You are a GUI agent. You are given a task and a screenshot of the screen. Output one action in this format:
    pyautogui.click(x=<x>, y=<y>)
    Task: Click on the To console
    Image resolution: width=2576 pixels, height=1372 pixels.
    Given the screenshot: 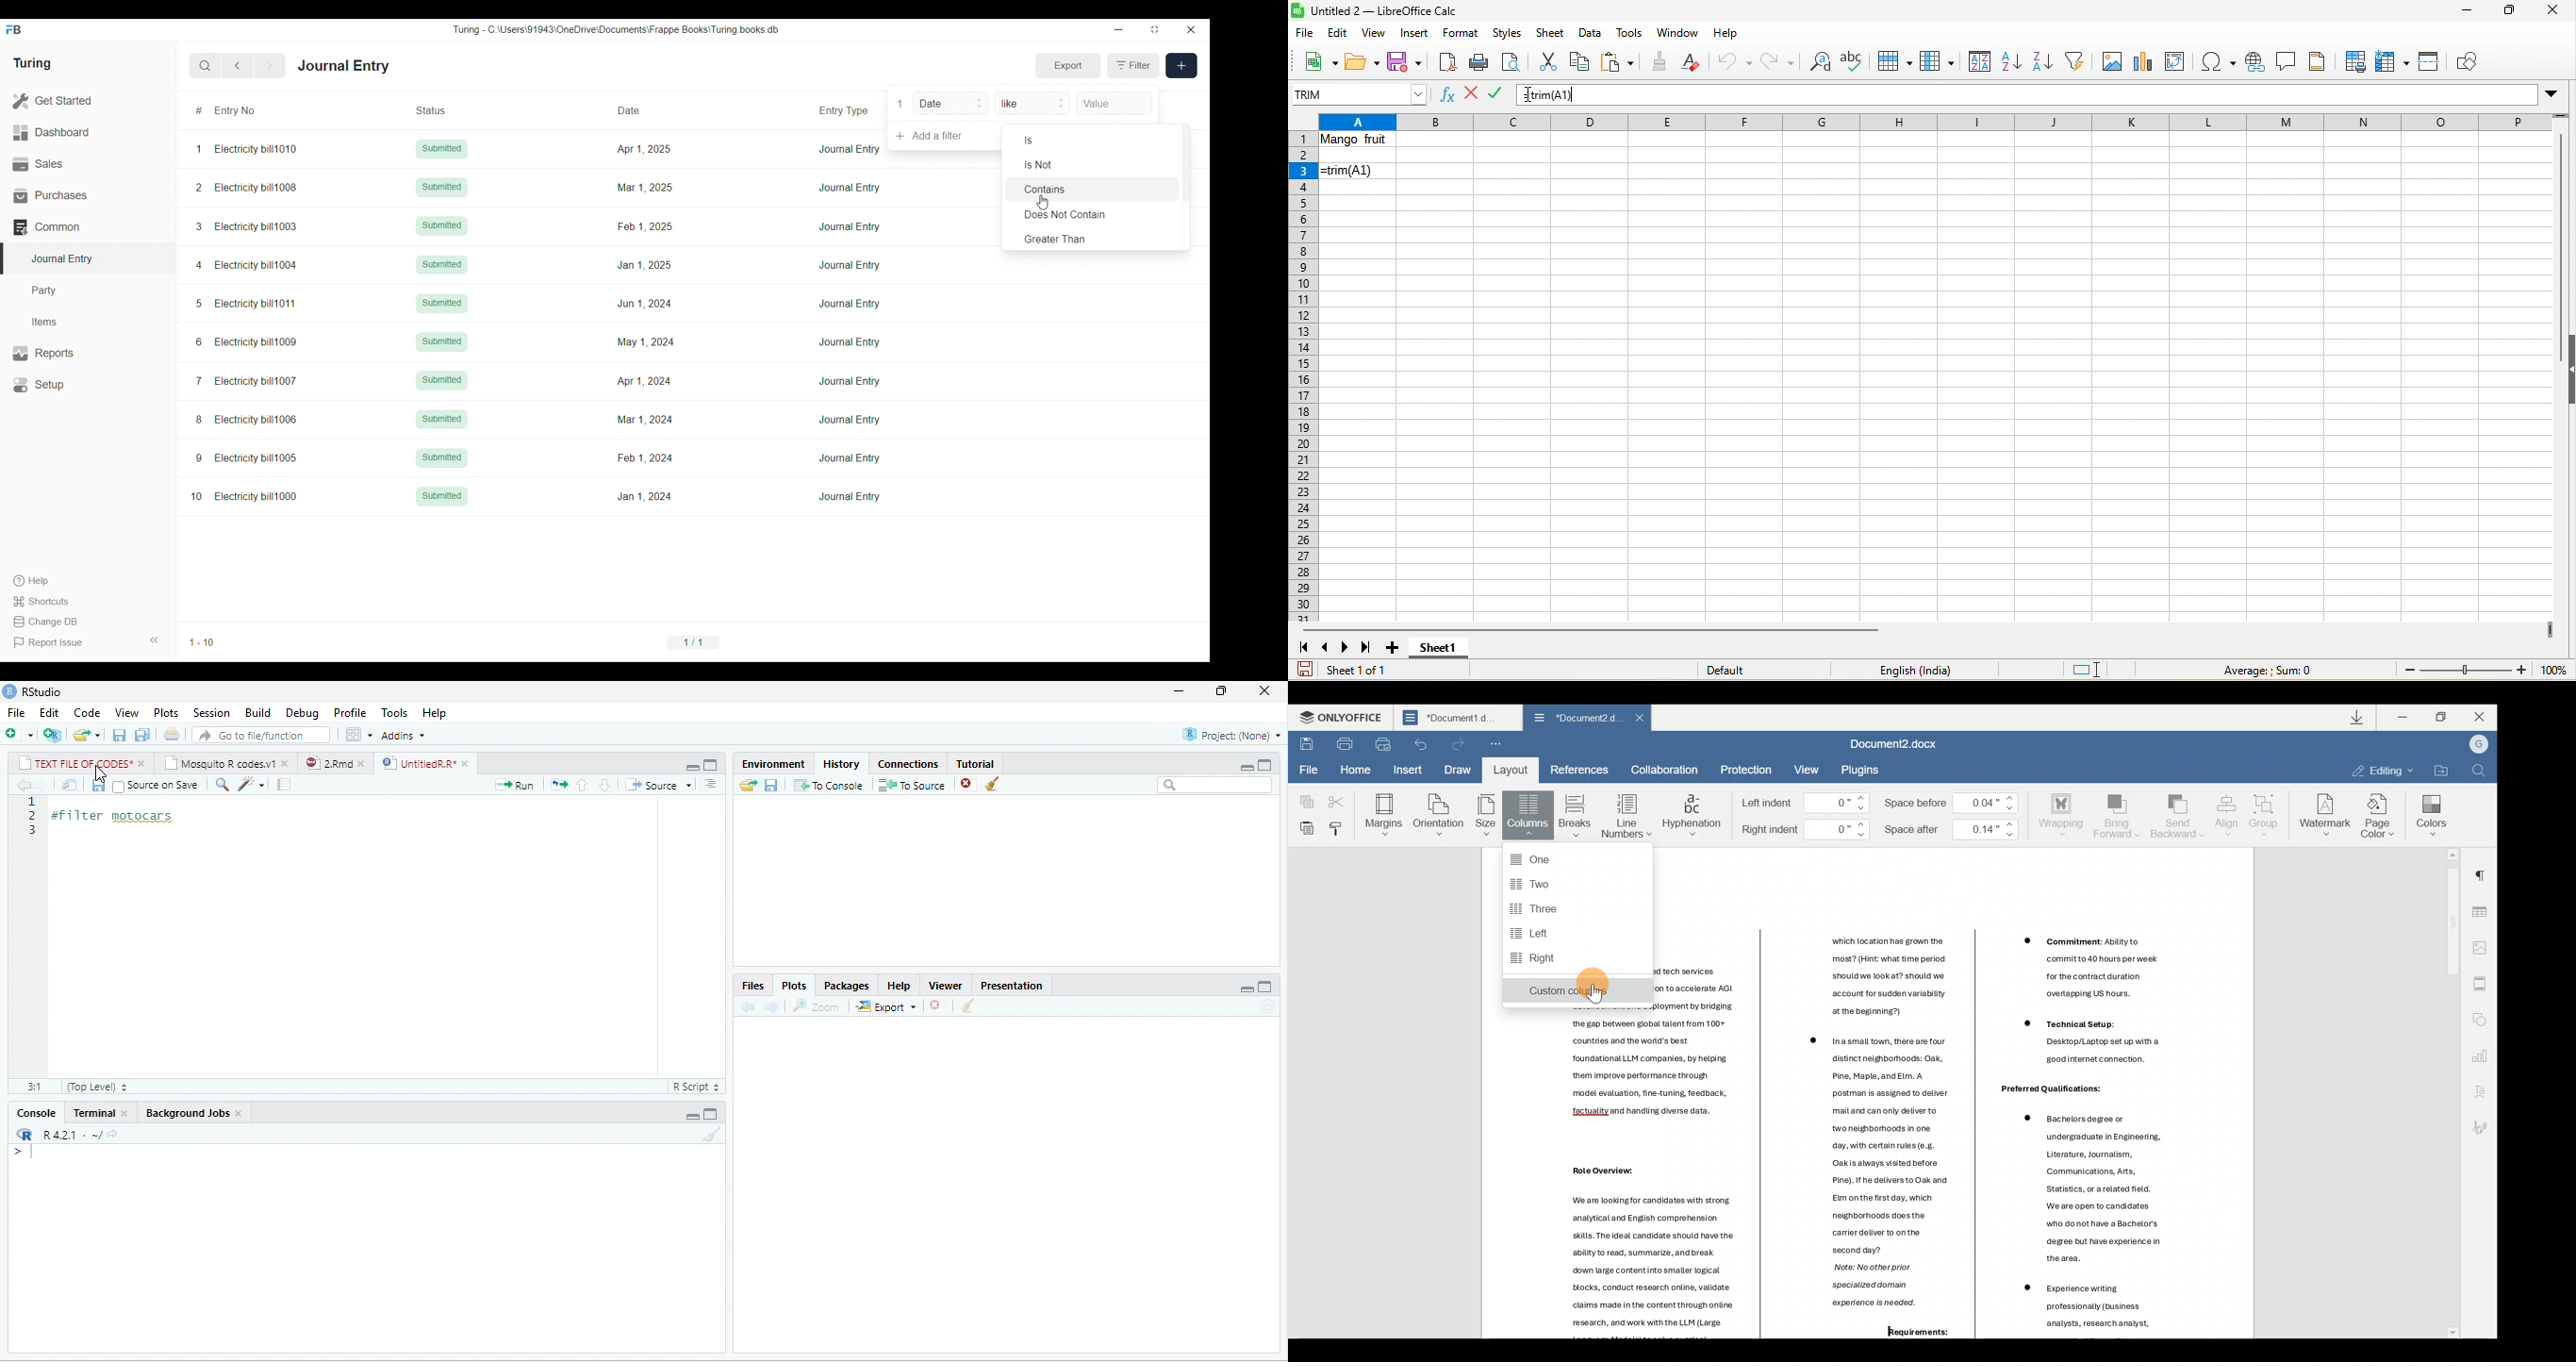 What is the action you would take?
    pyautogui.click(x=829, y=785)
    